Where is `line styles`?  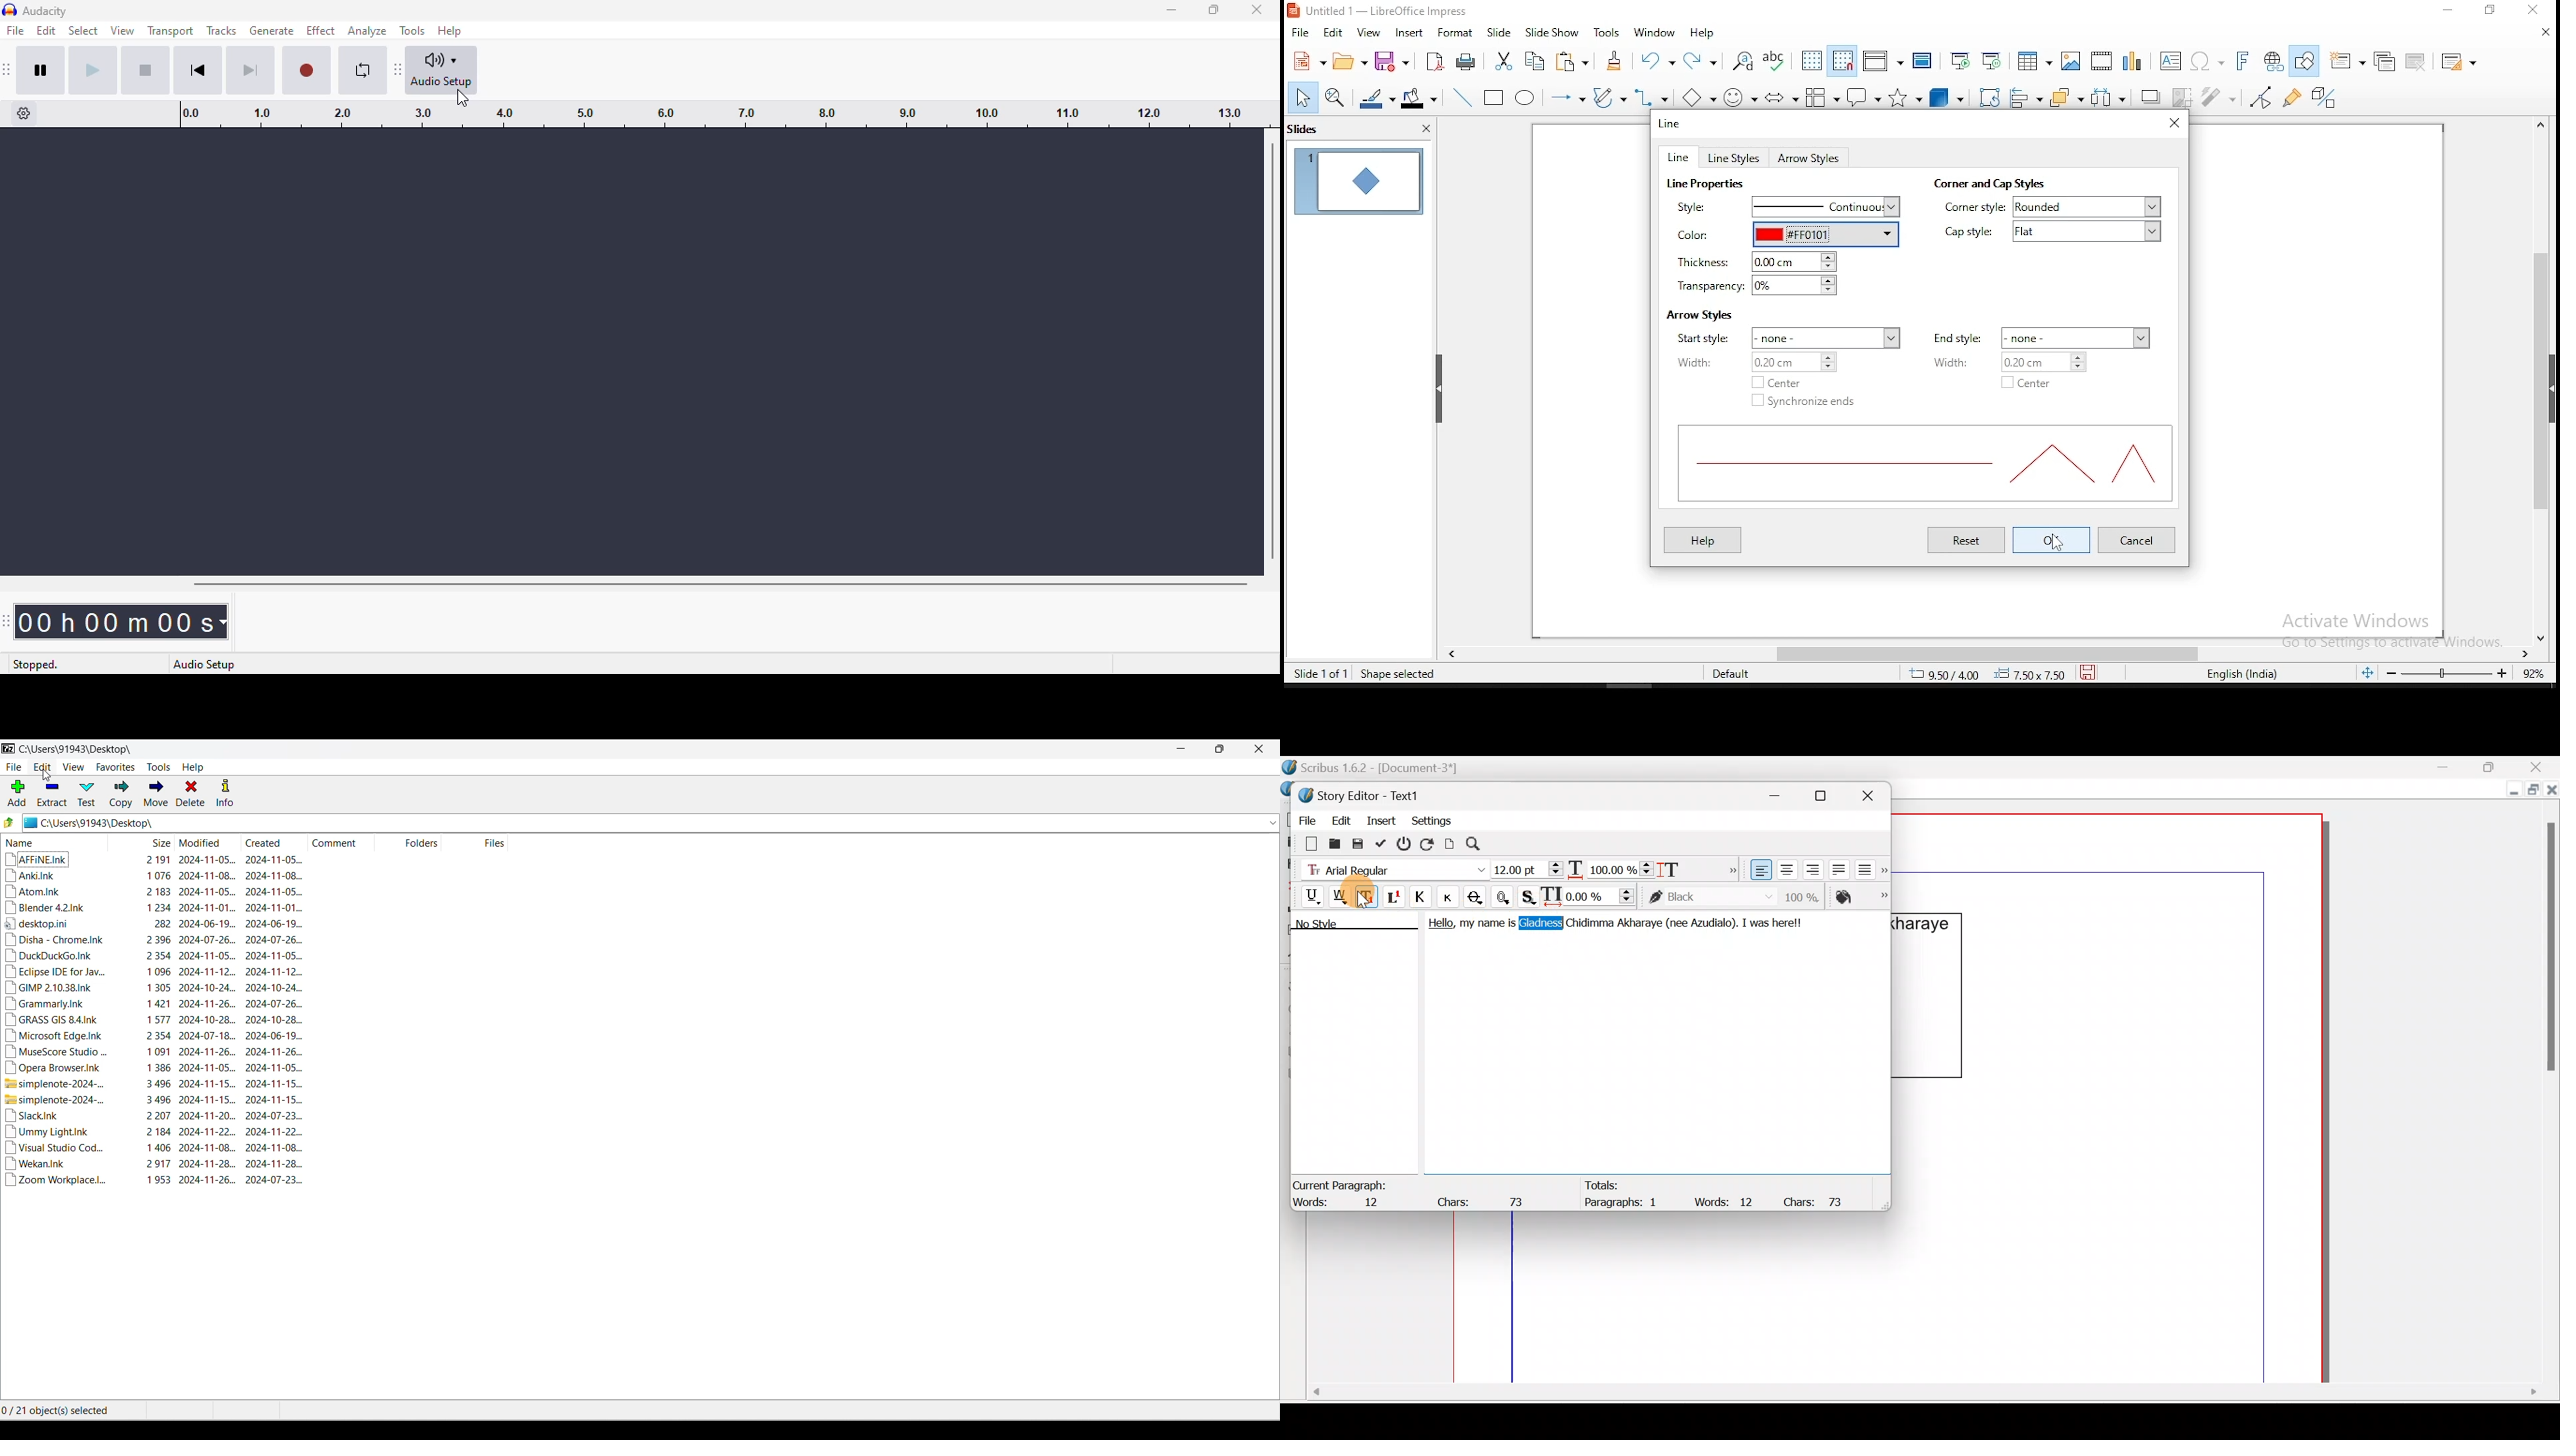 line styles is located at coordinates (1737, 157).